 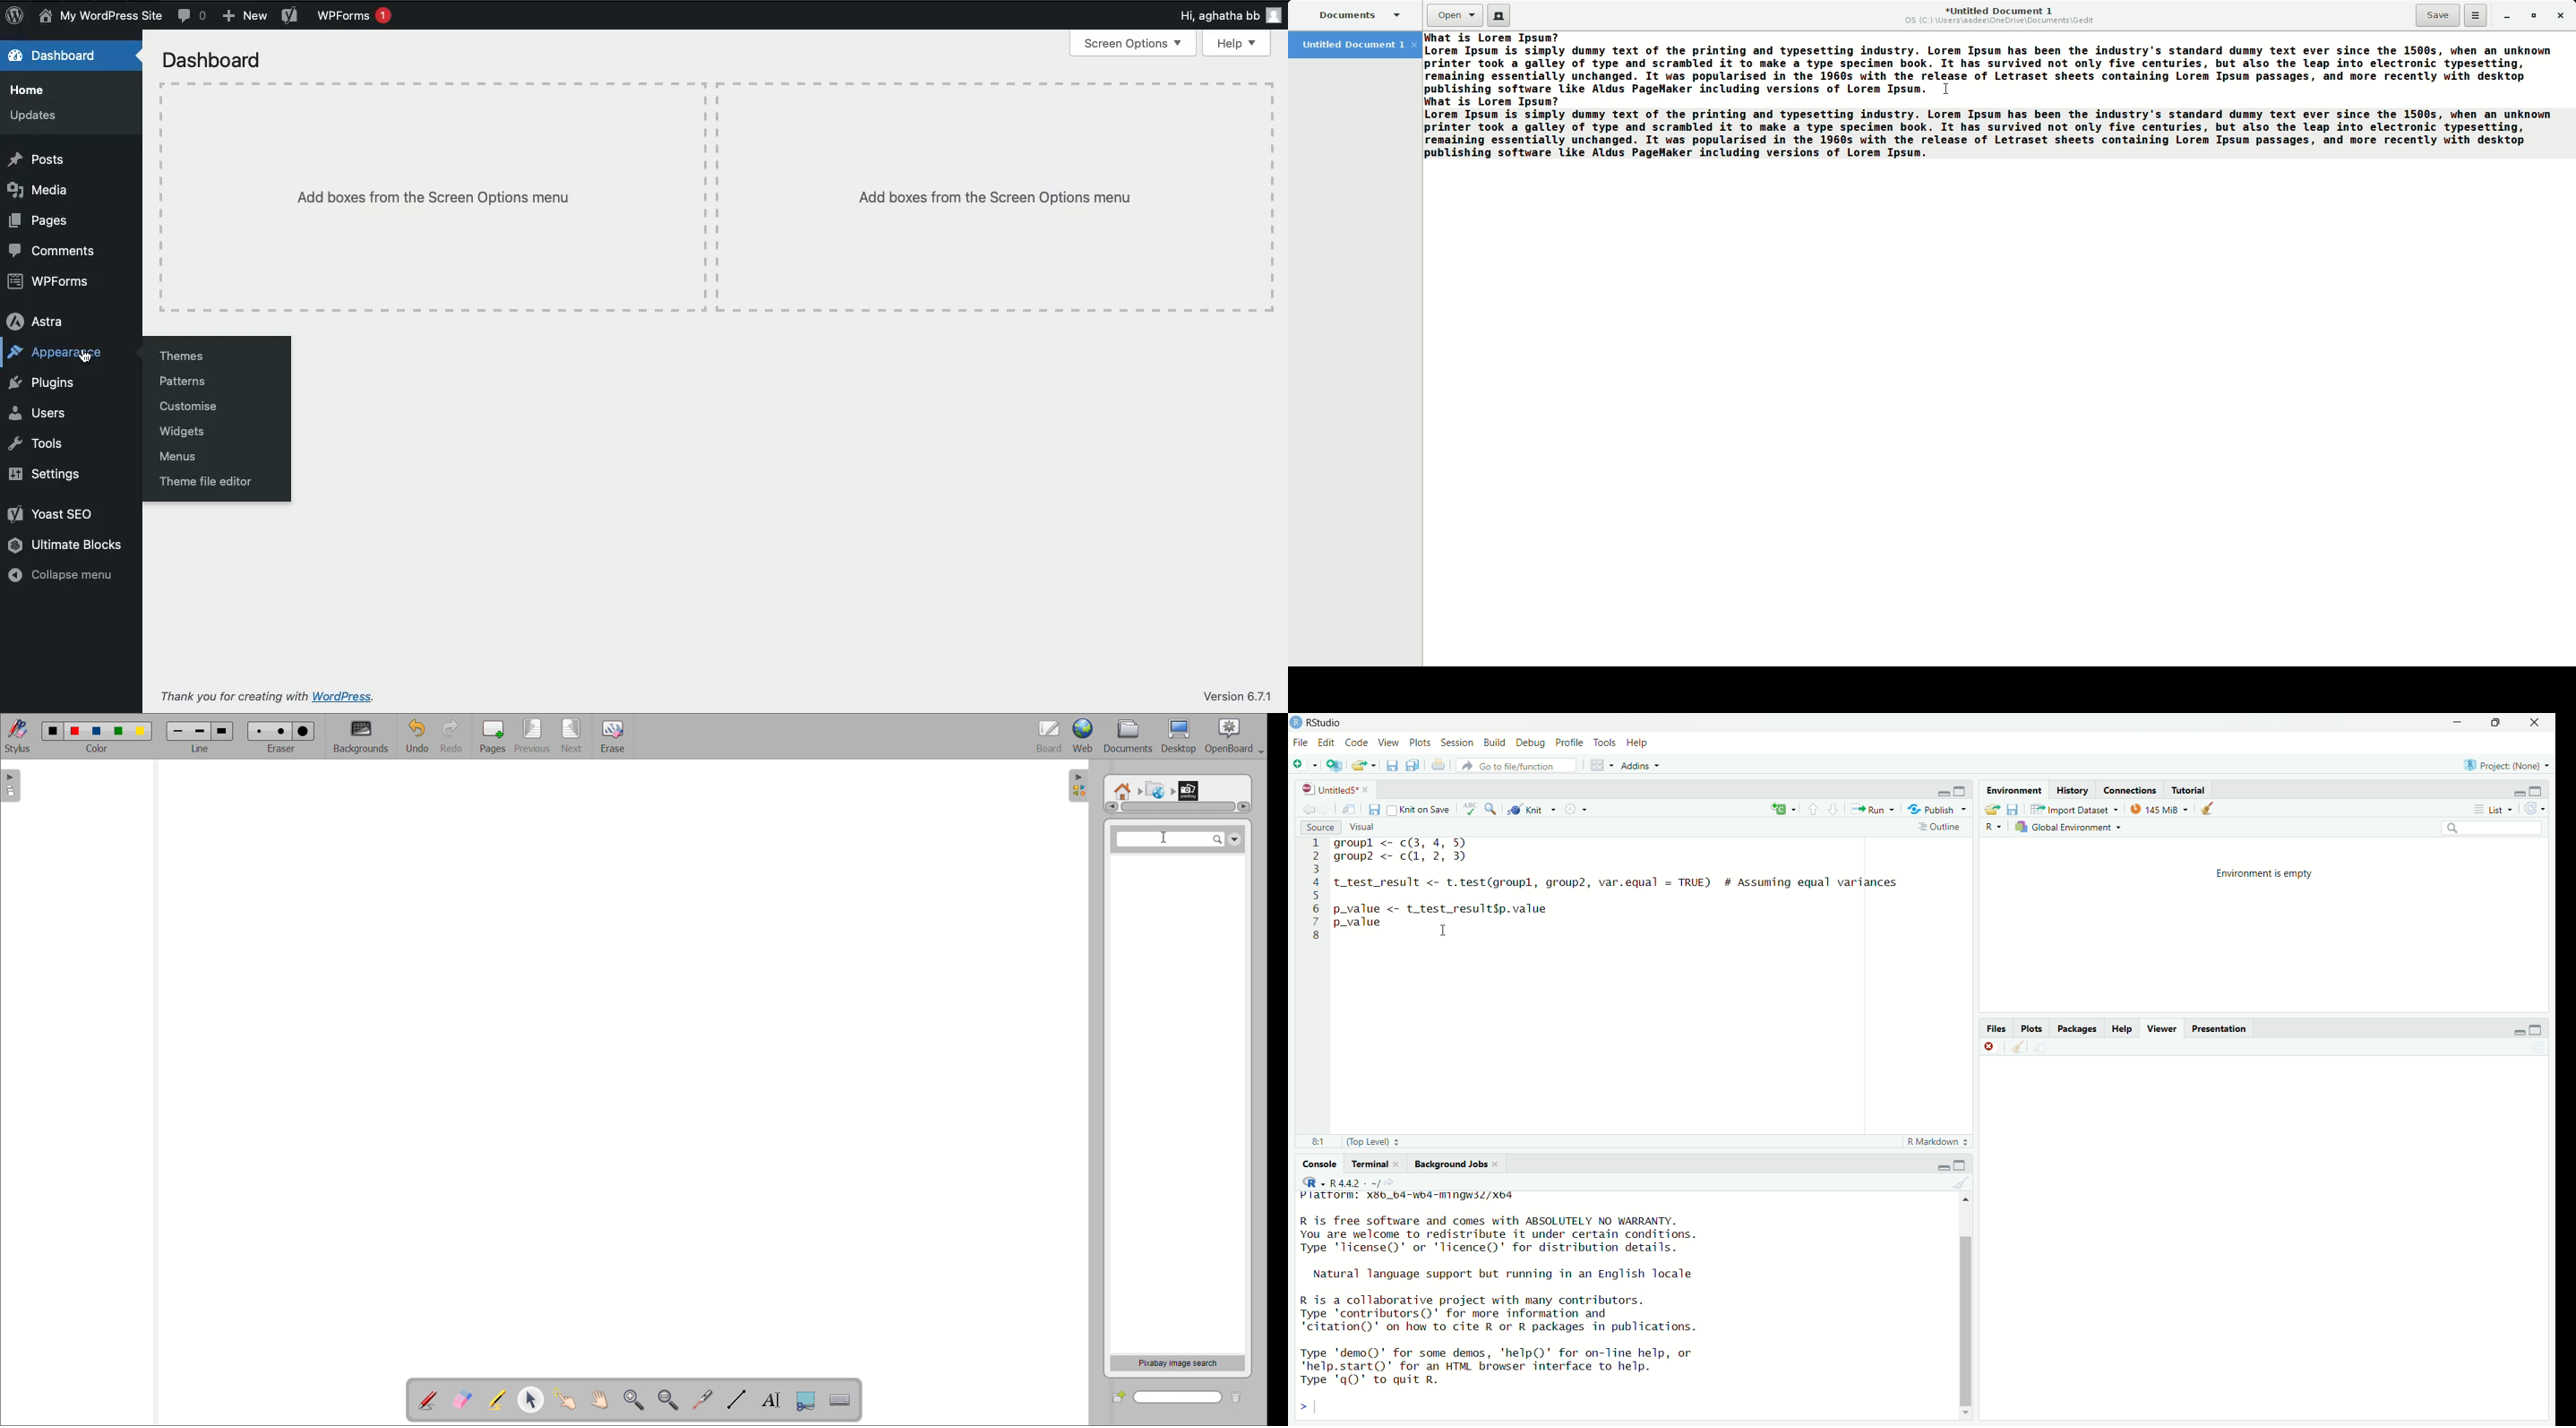 I want to click on Hi user, so click(x=1232, y=14).